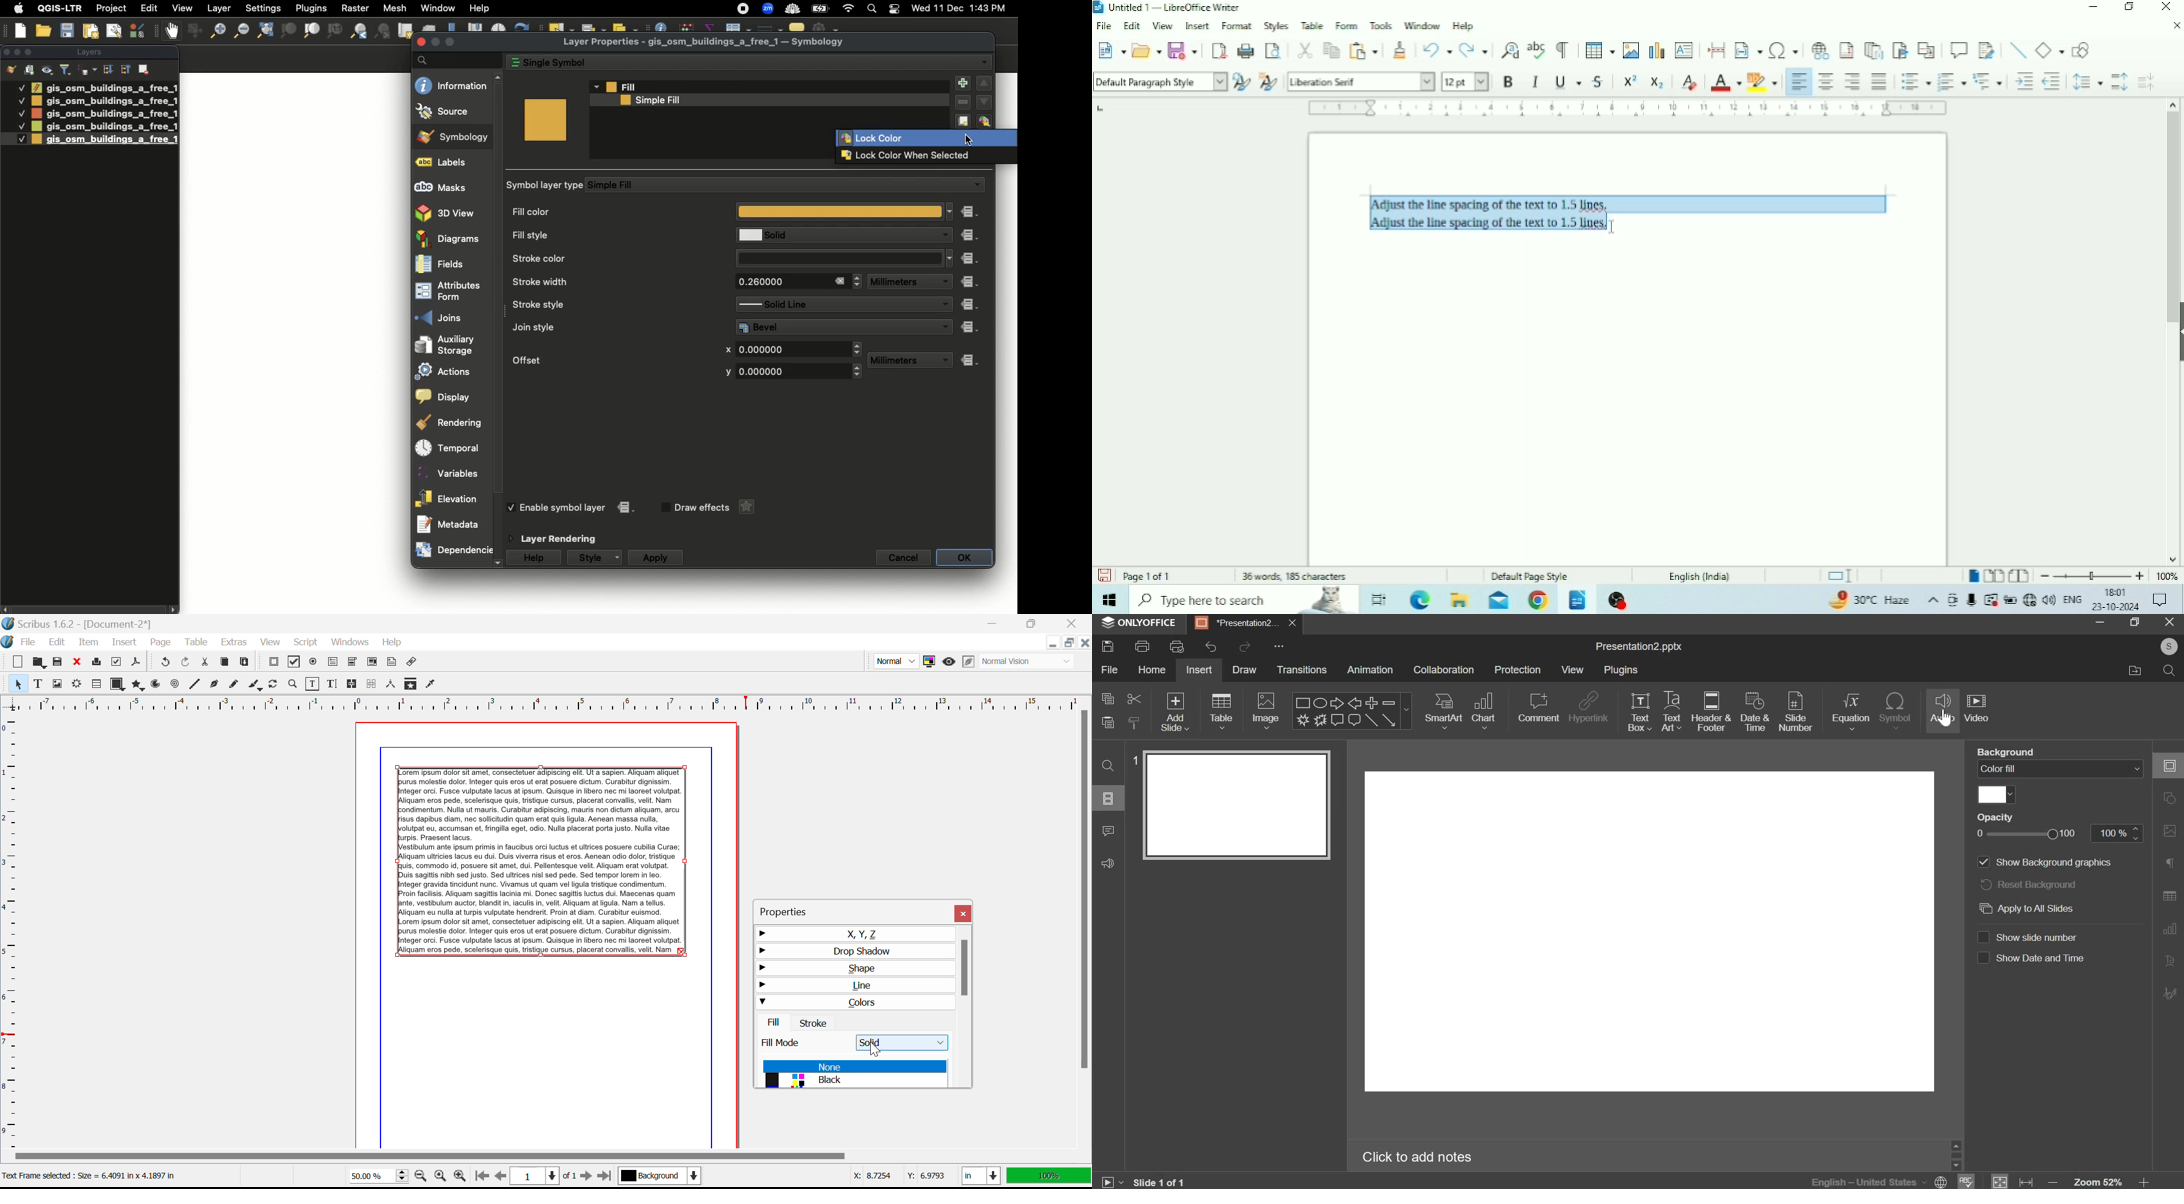 The image size is (2184, 1204). Describe the element at coordinates (854, 969) in the screenshot. I see `Shape` at that location.